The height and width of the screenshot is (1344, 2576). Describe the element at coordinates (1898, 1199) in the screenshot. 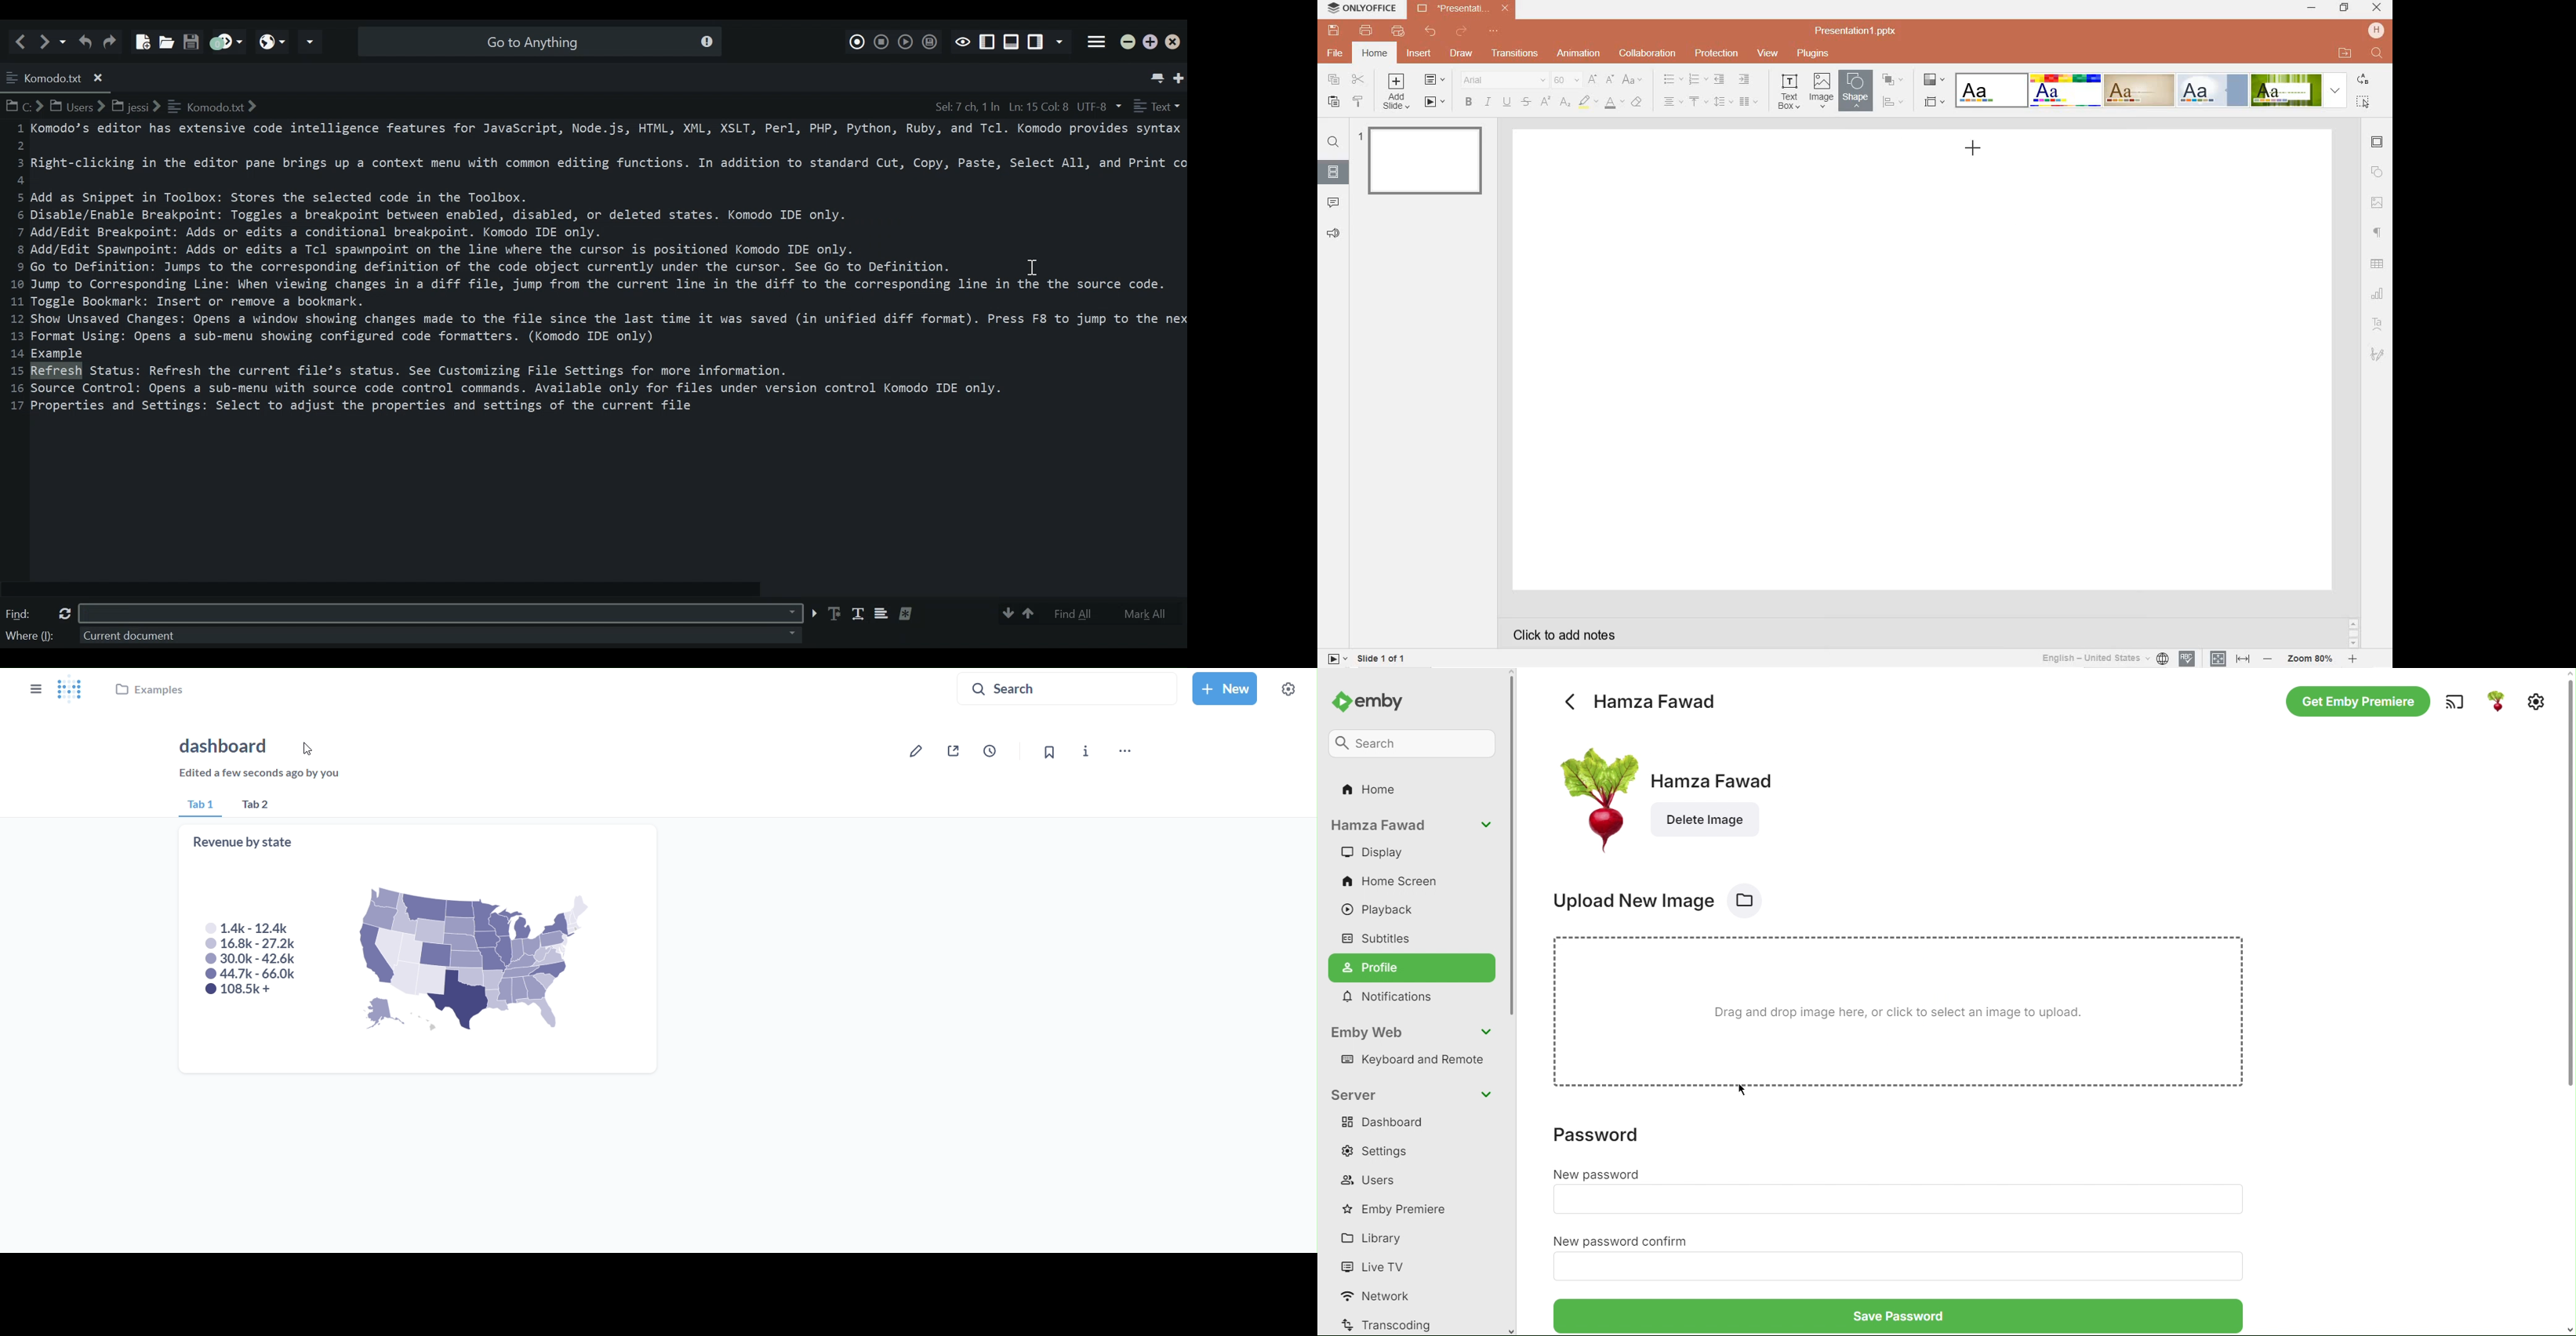

I see `New Password` at that location.